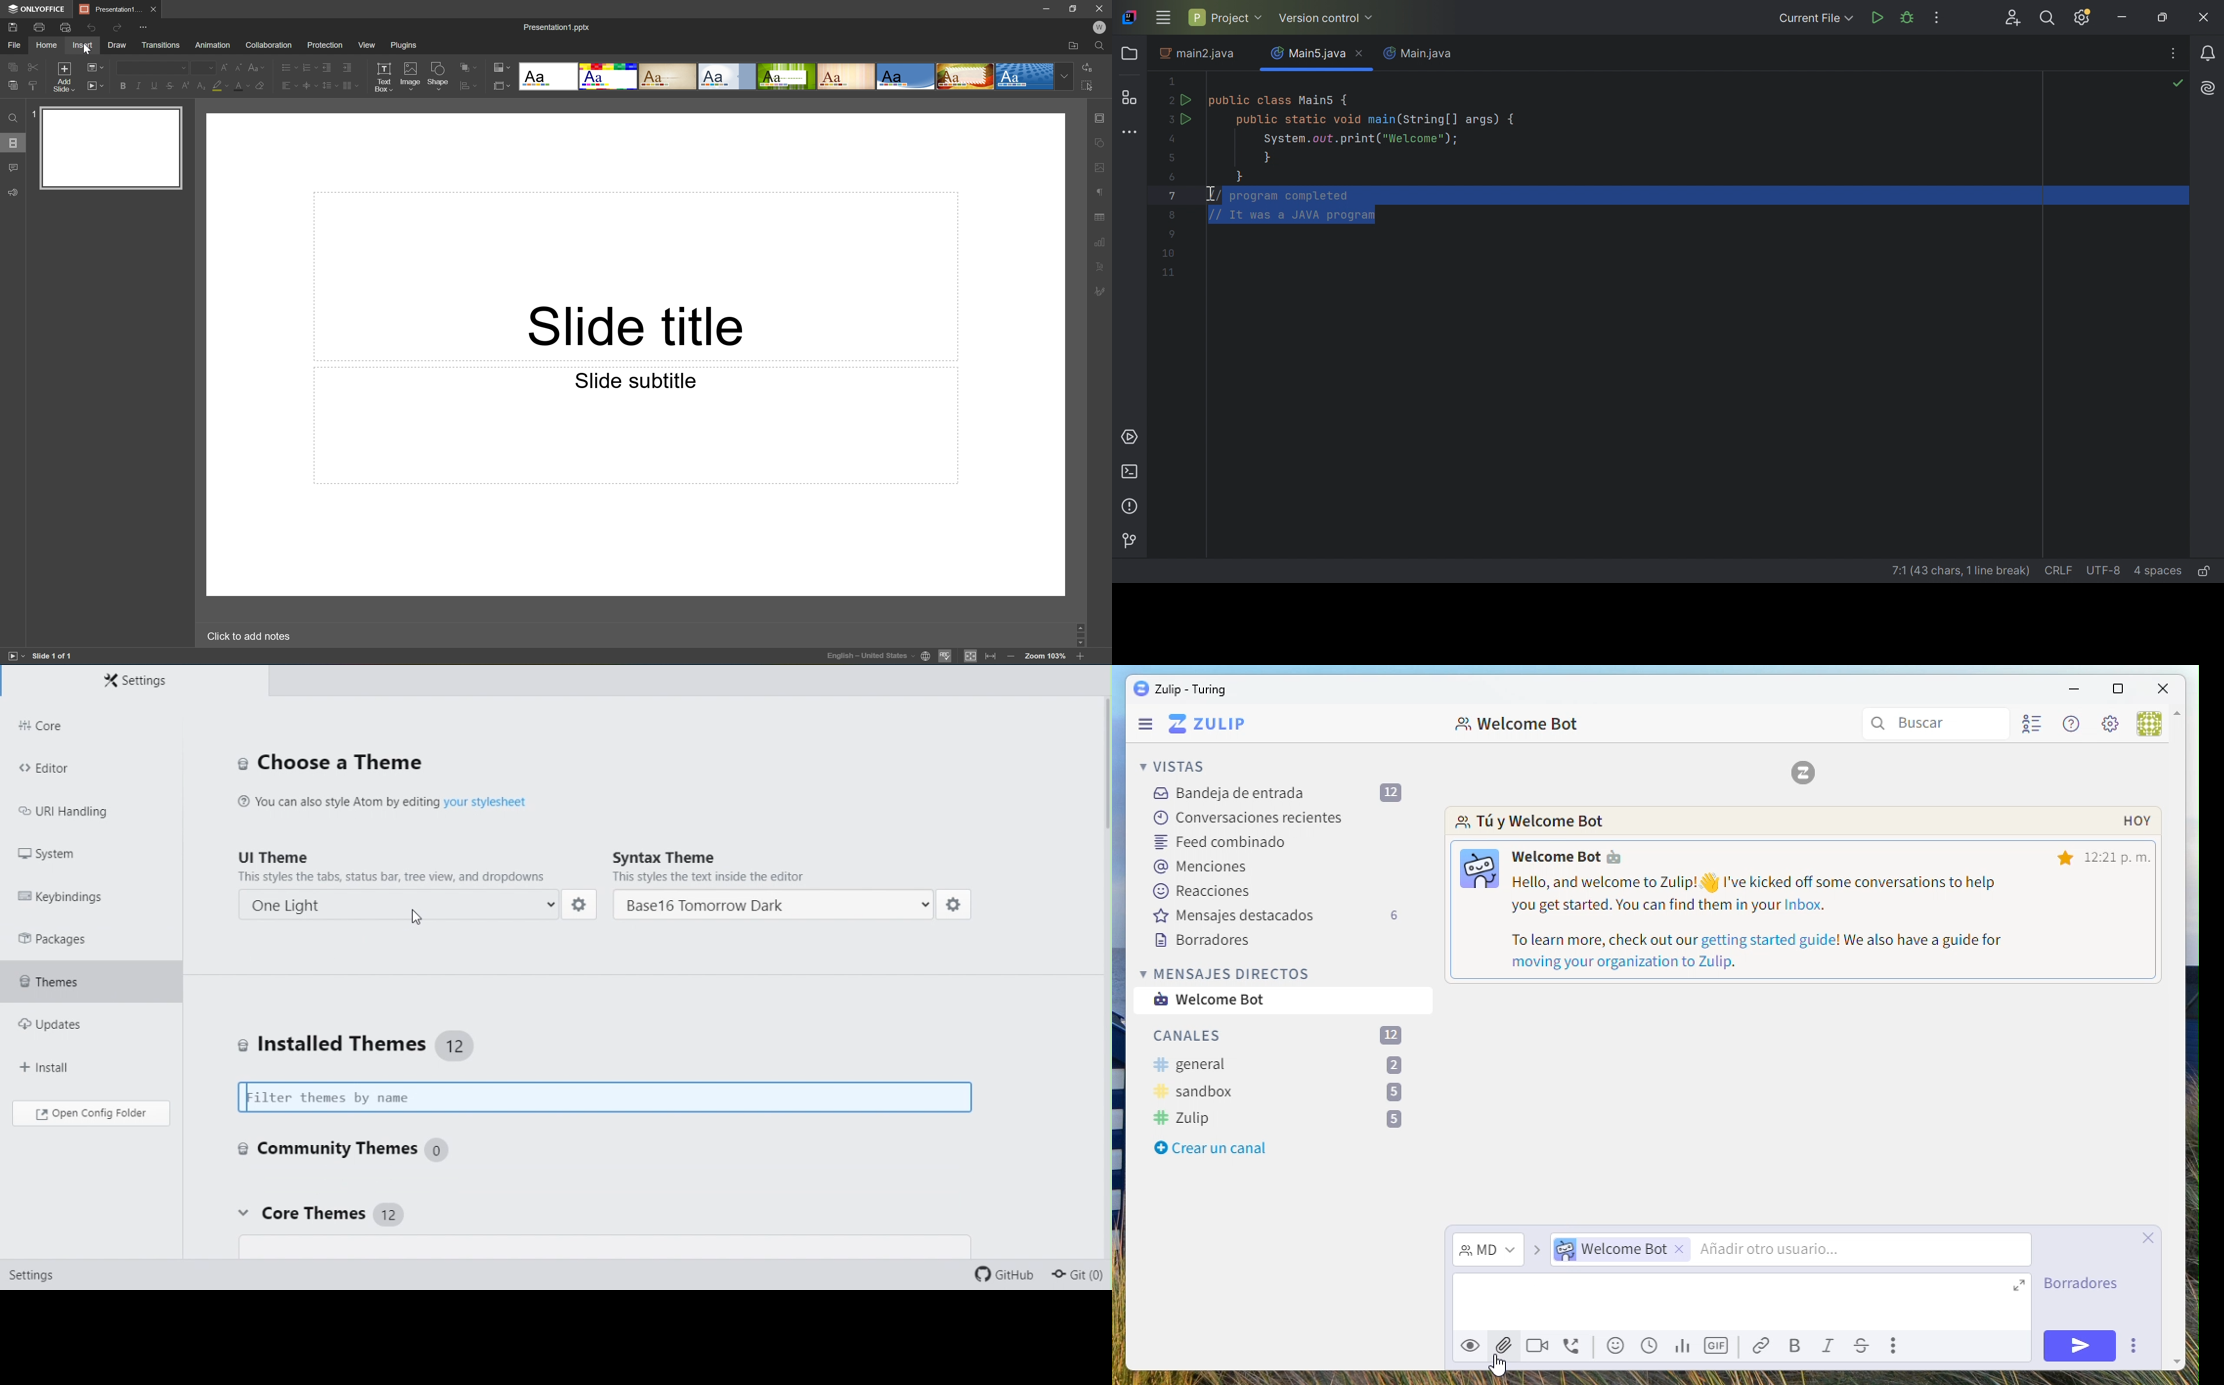  What do you see at coordinates (1277, 1066) in the screenshot?
I see `General` at bounding box center [1277, 1066].